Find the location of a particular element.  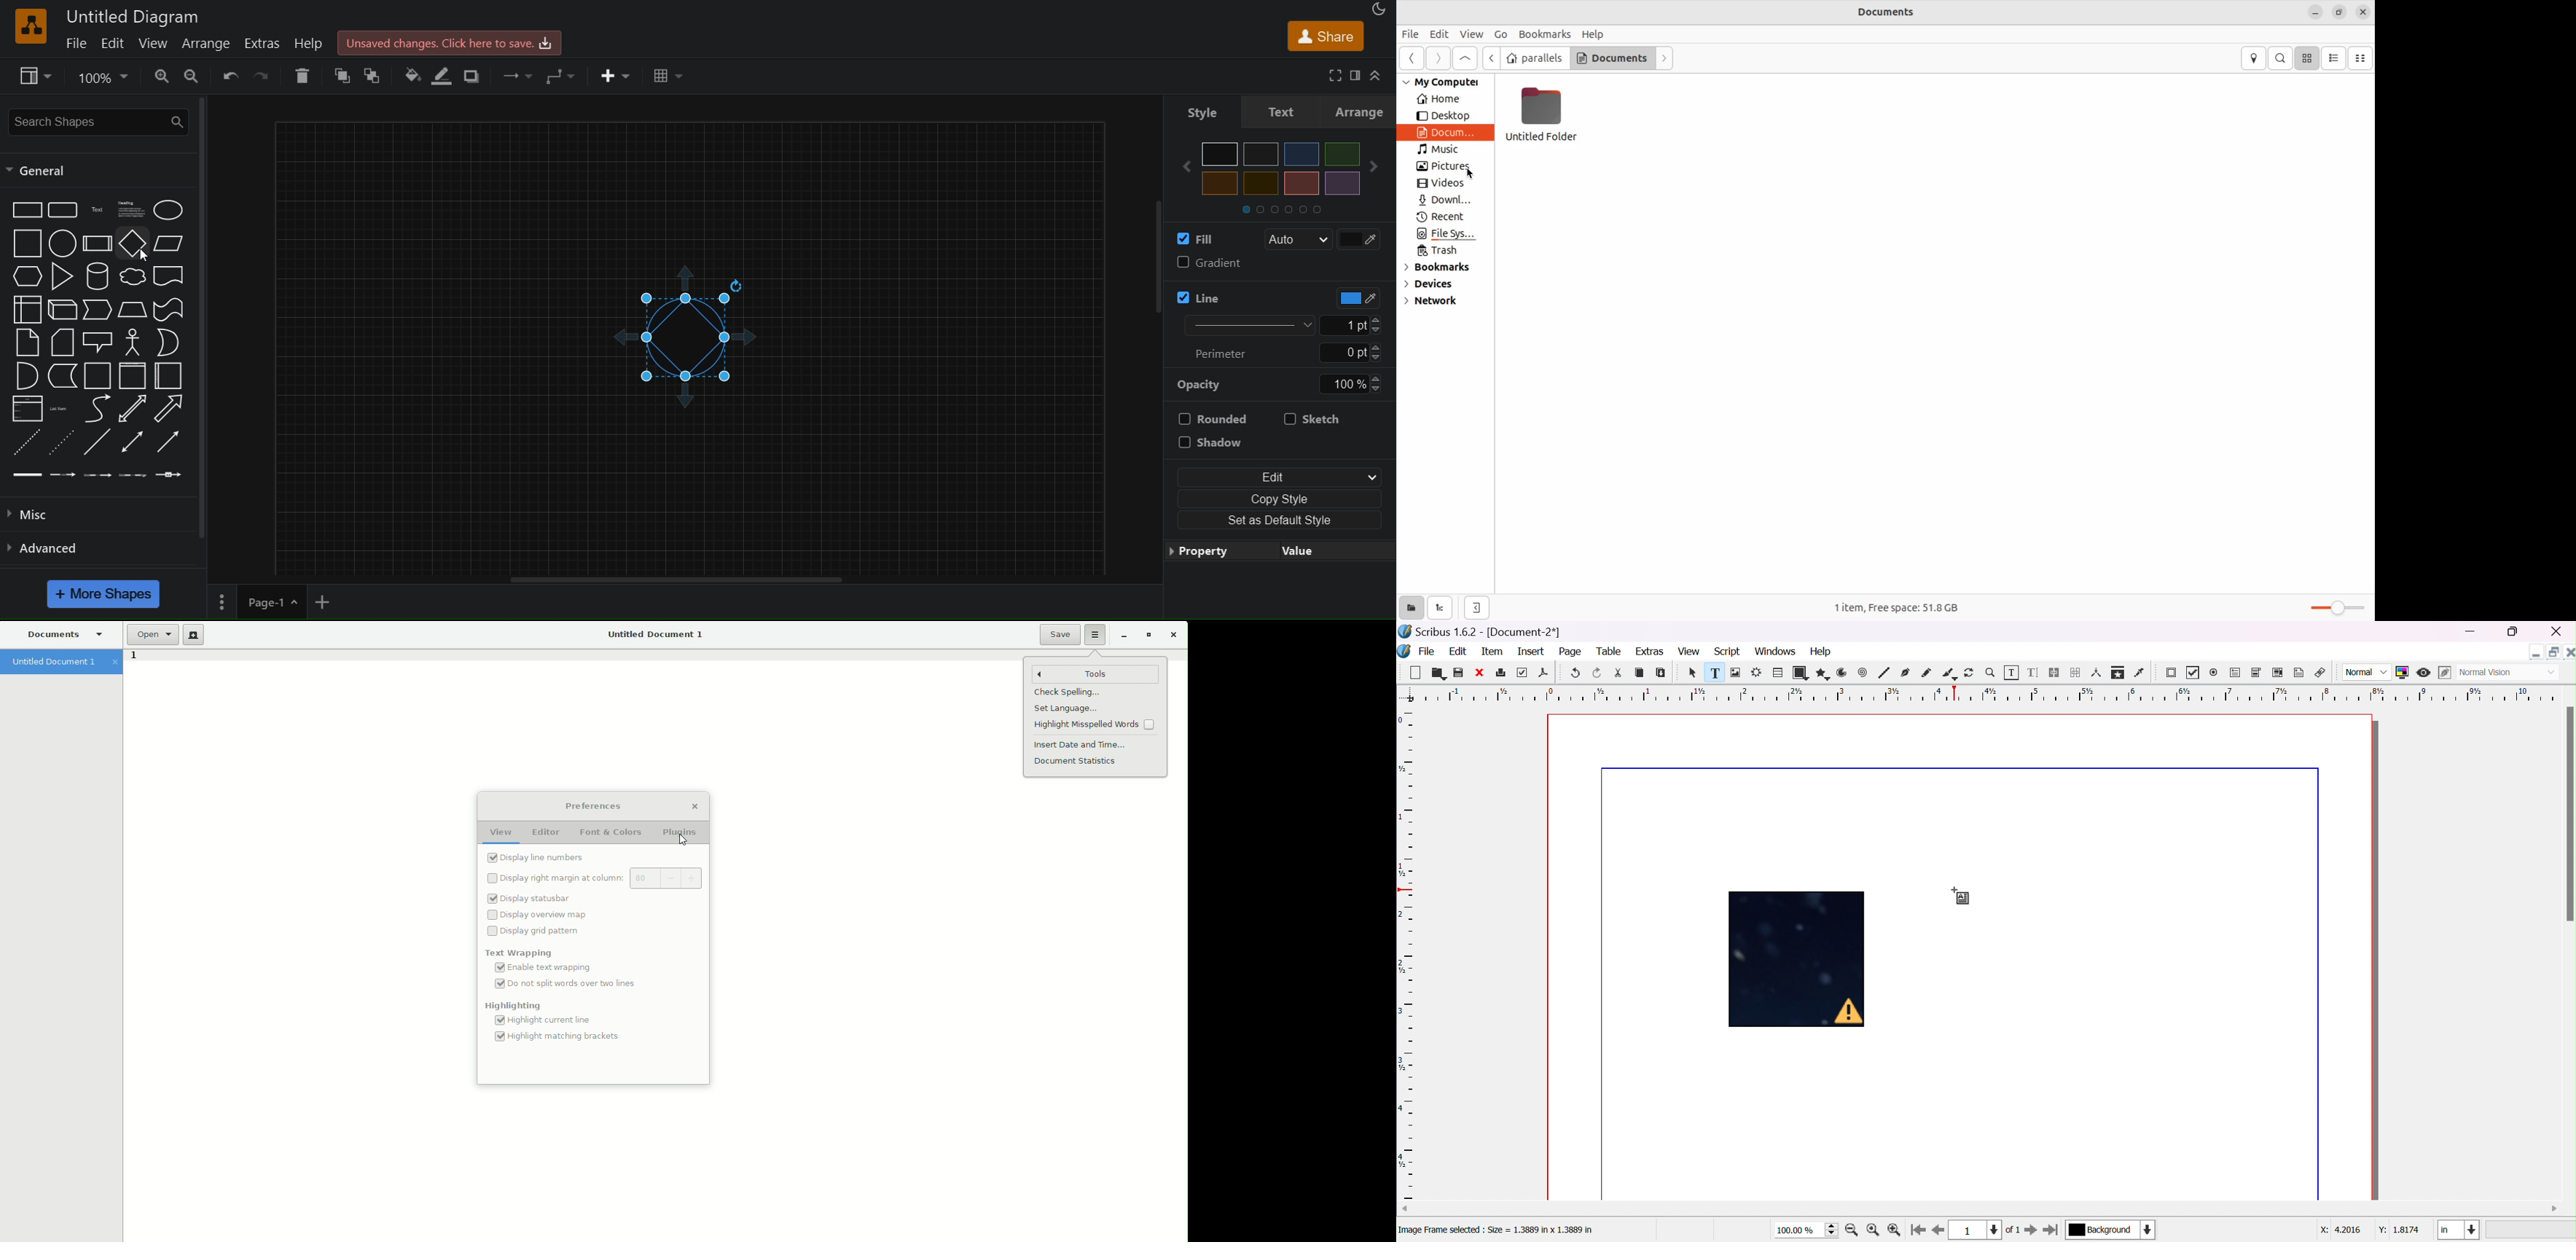

go up is located at coordinates (1466, 57).